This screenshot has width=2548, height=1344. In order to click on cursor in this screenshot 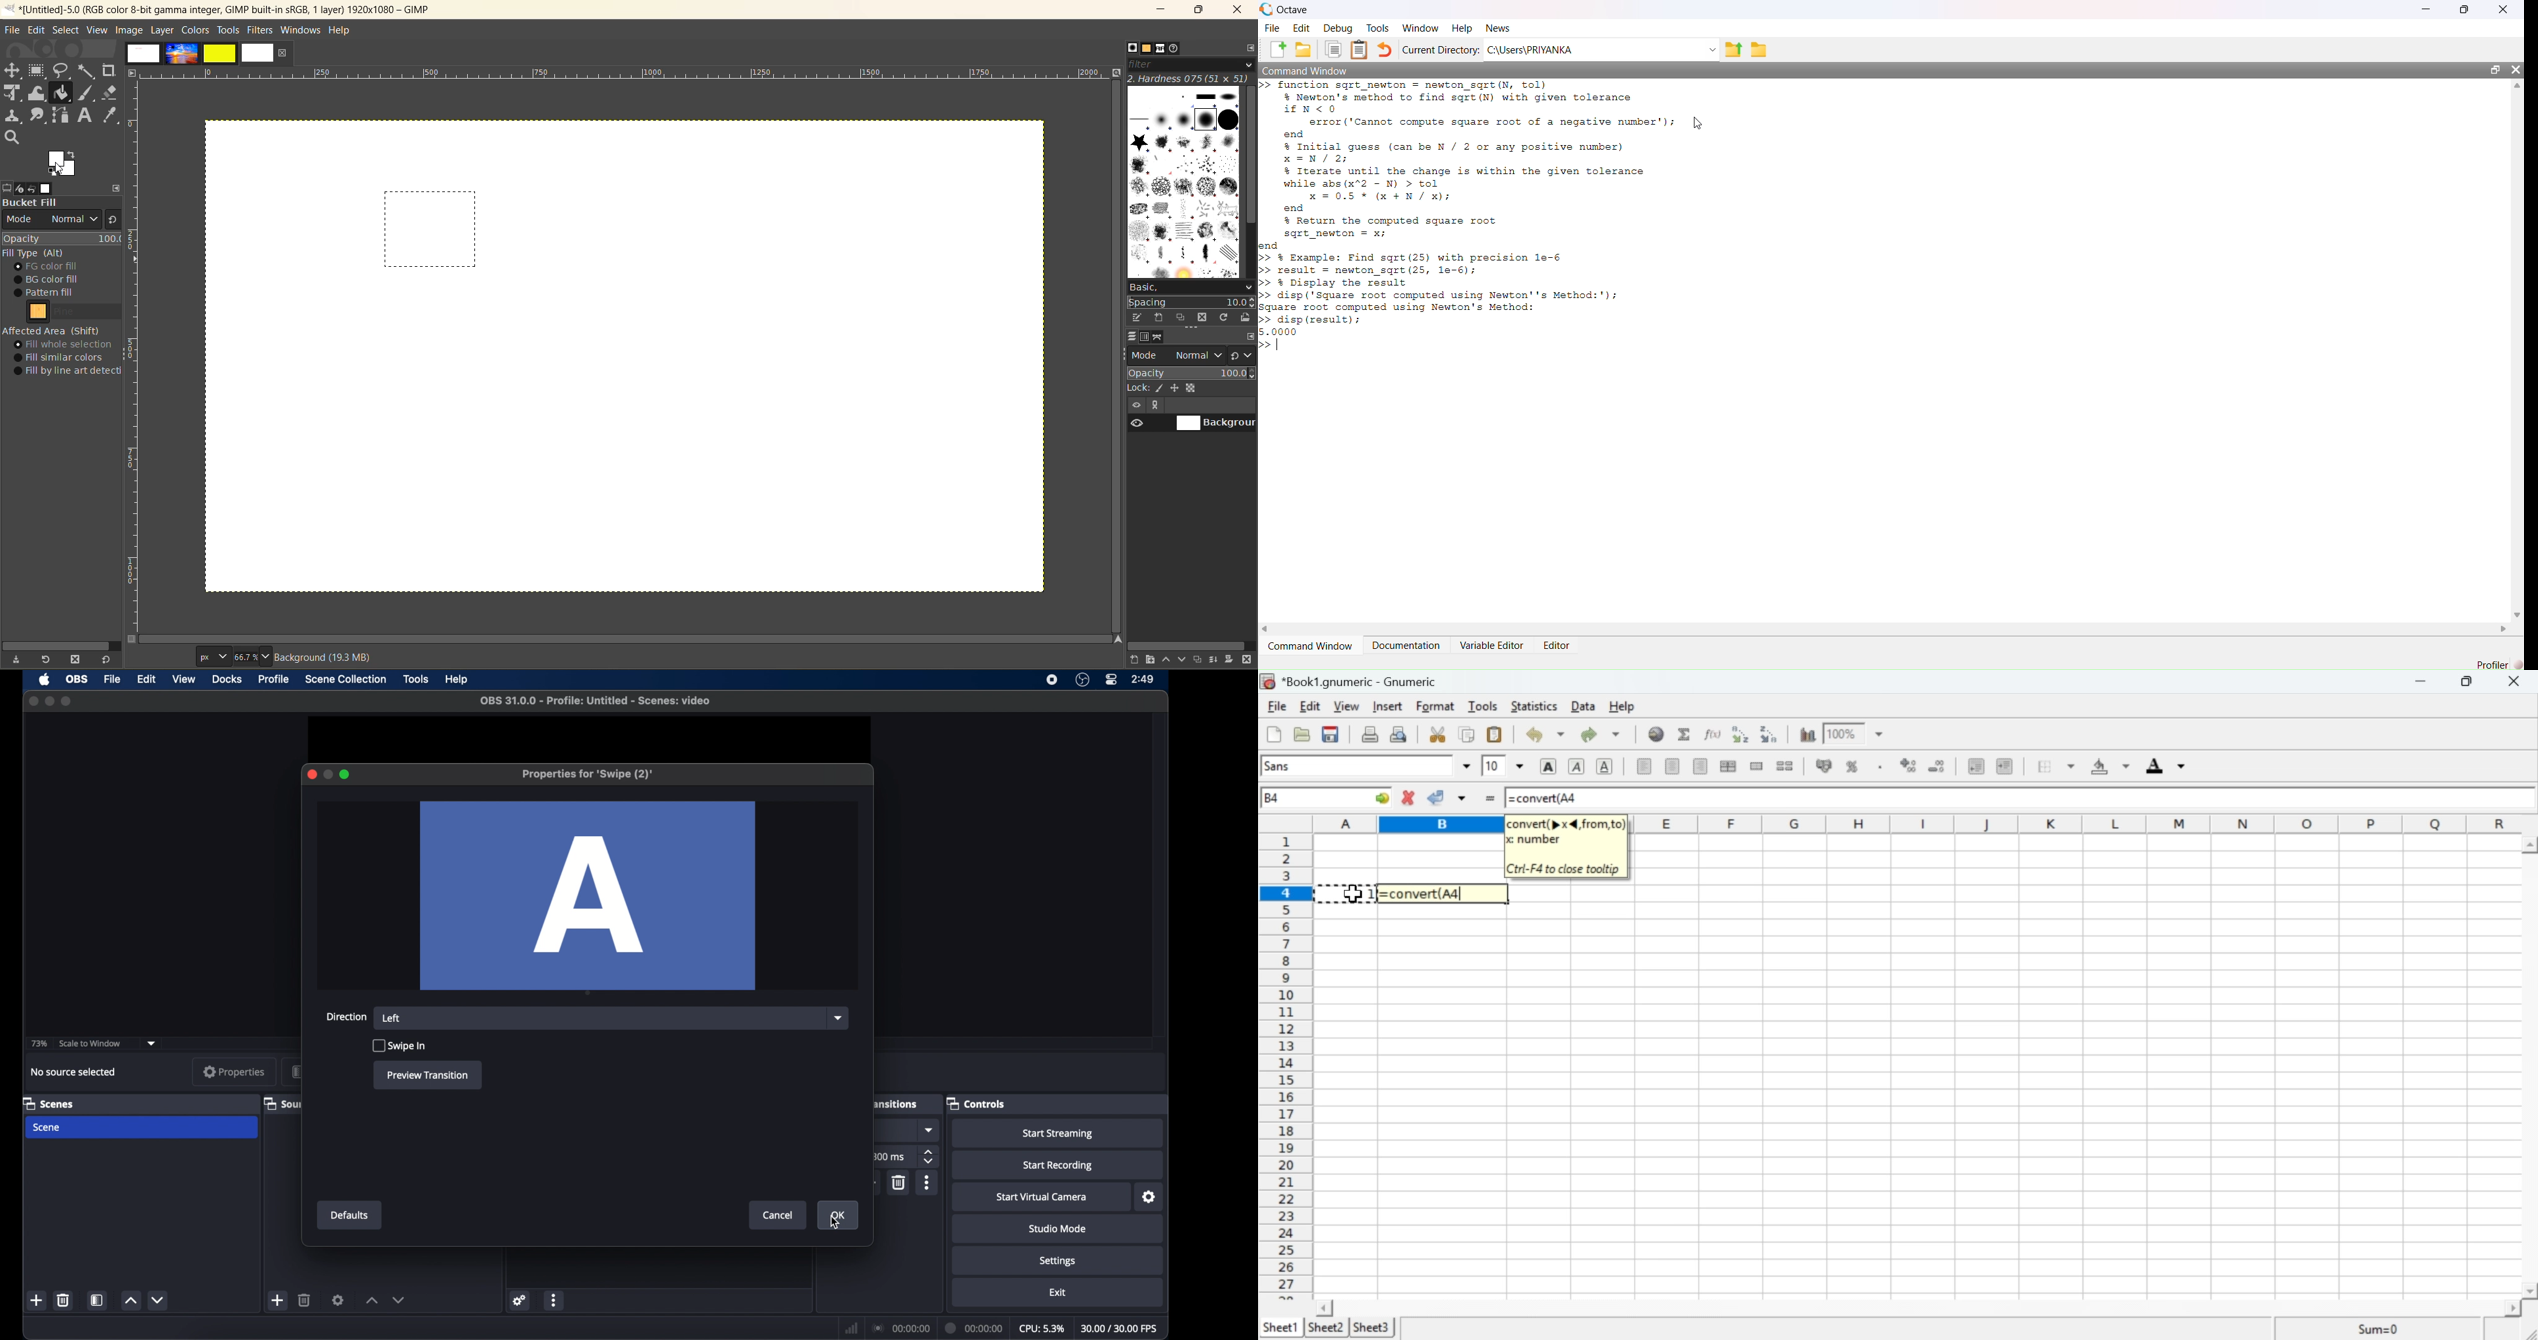, I will do `click(833, 1222)`.